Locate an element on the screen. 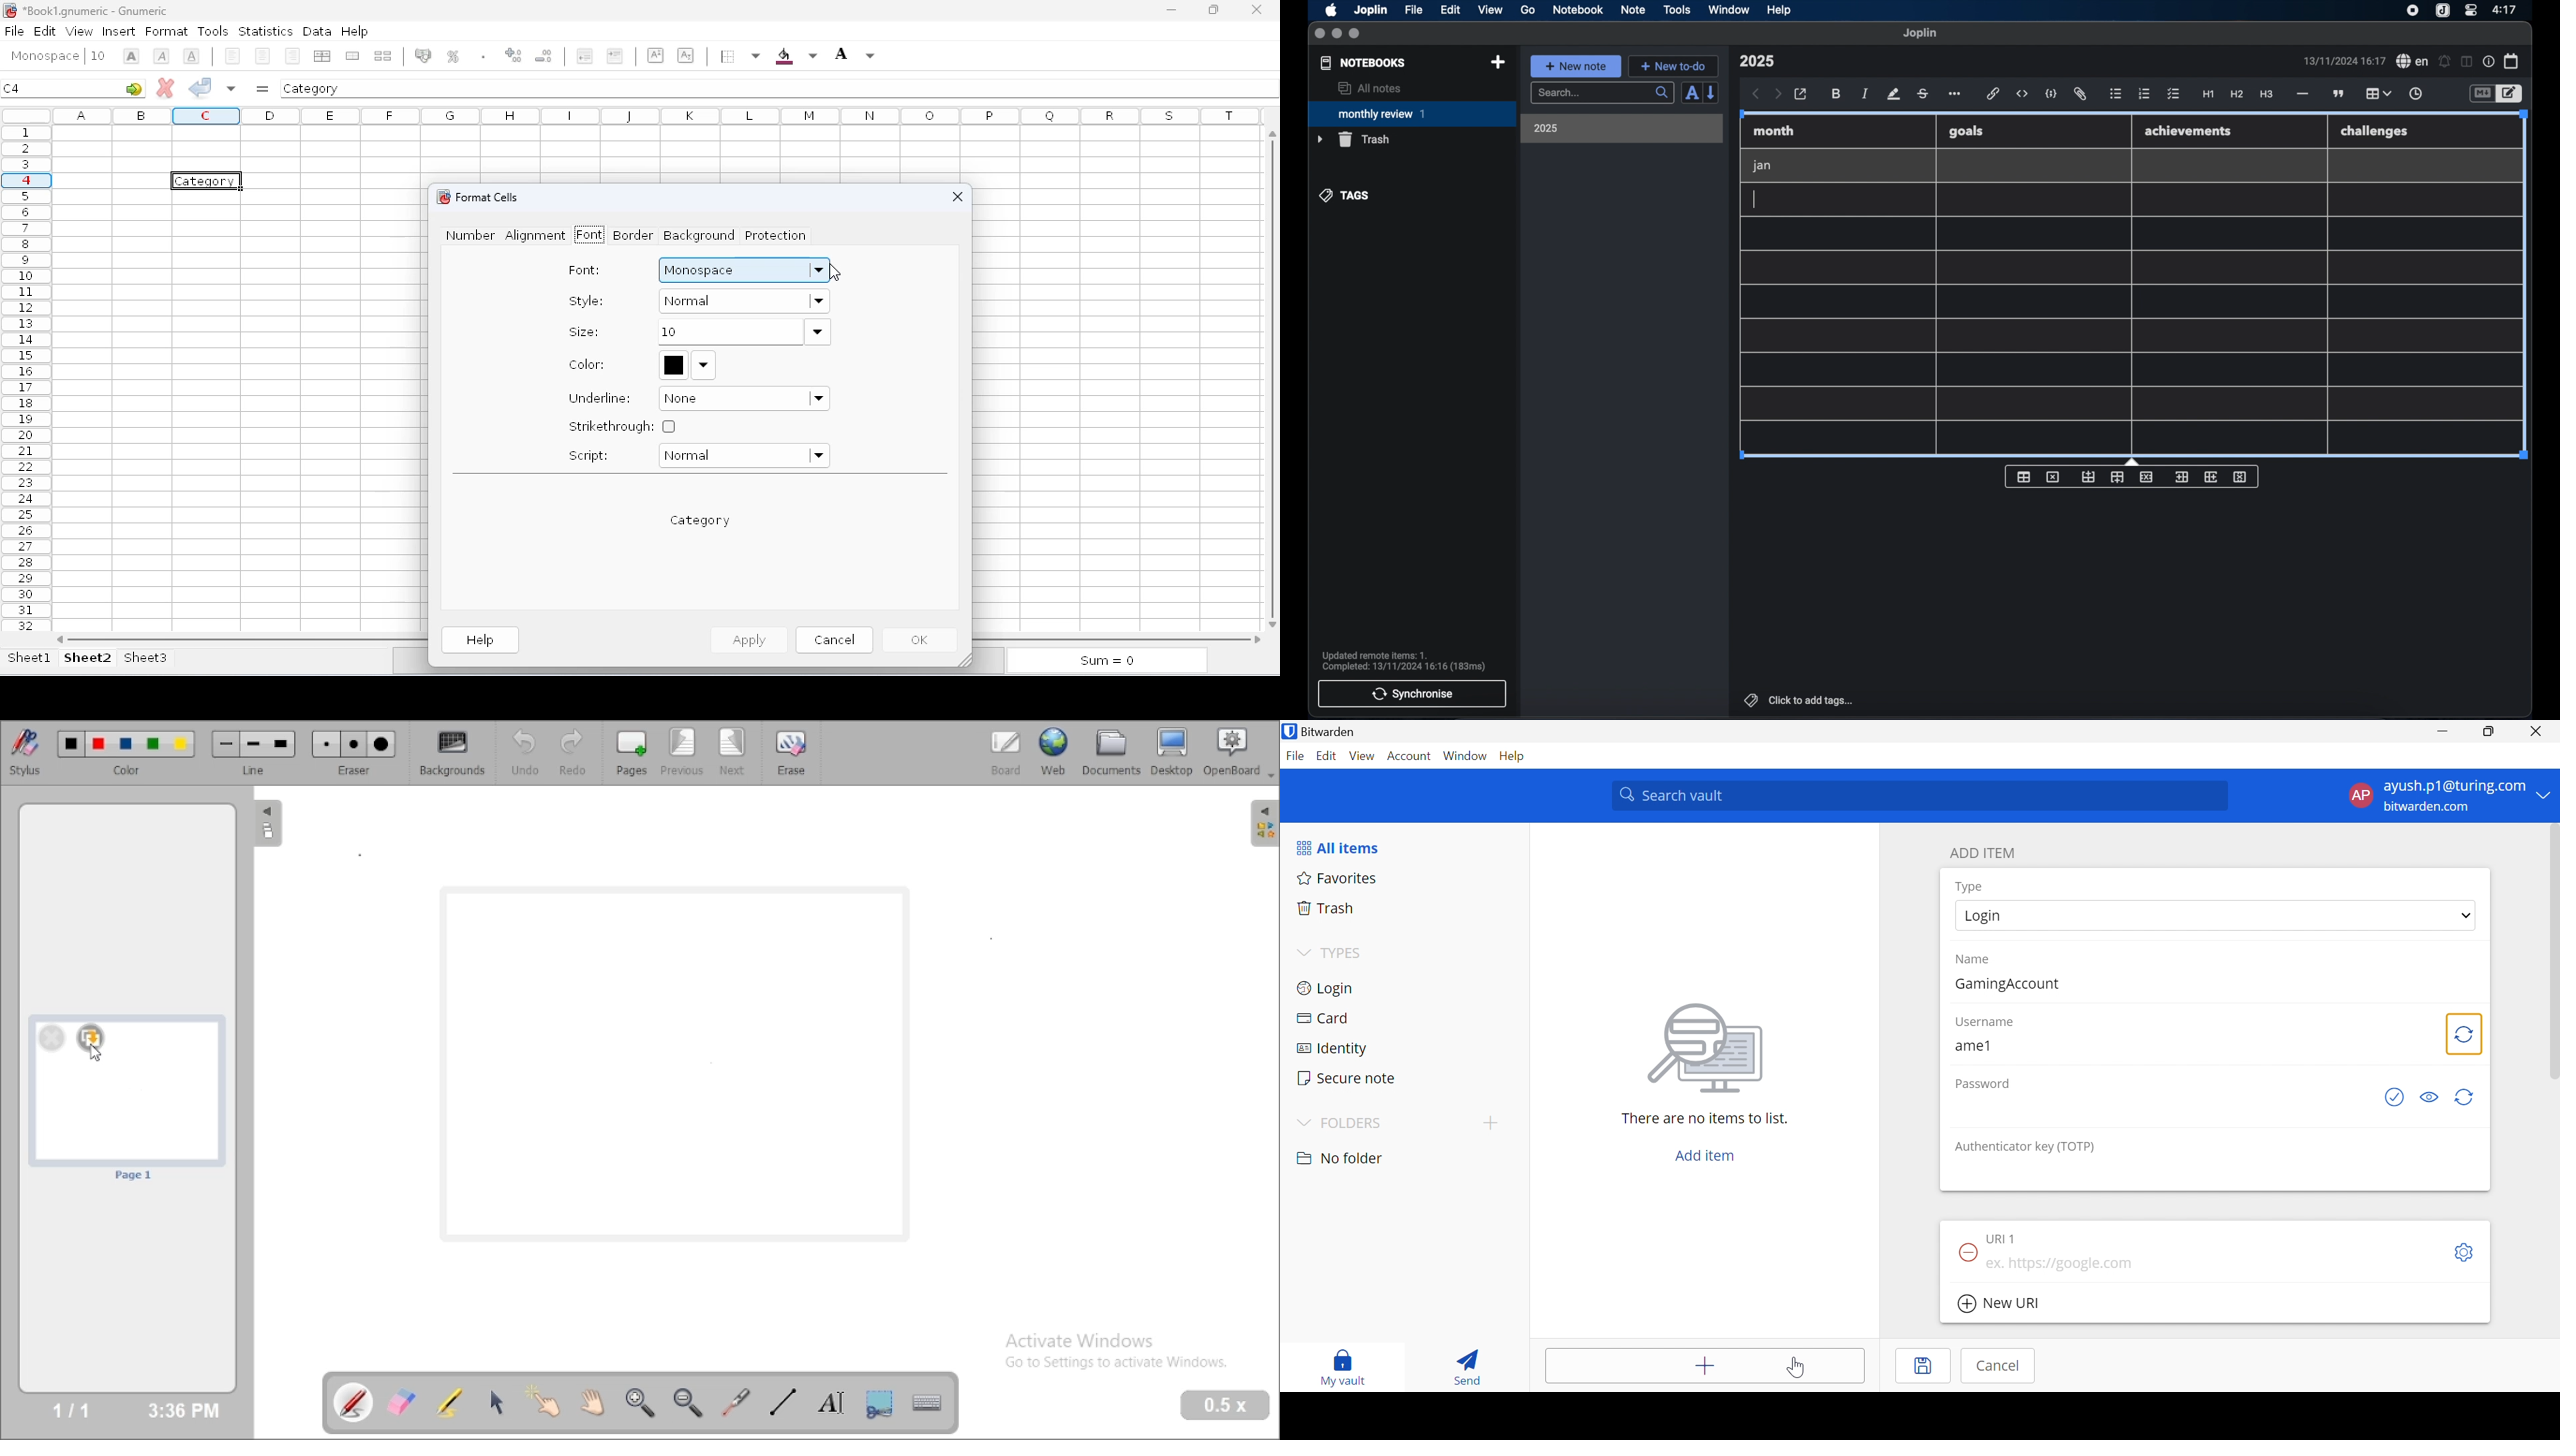  View is located at coordinates (1365, 757).